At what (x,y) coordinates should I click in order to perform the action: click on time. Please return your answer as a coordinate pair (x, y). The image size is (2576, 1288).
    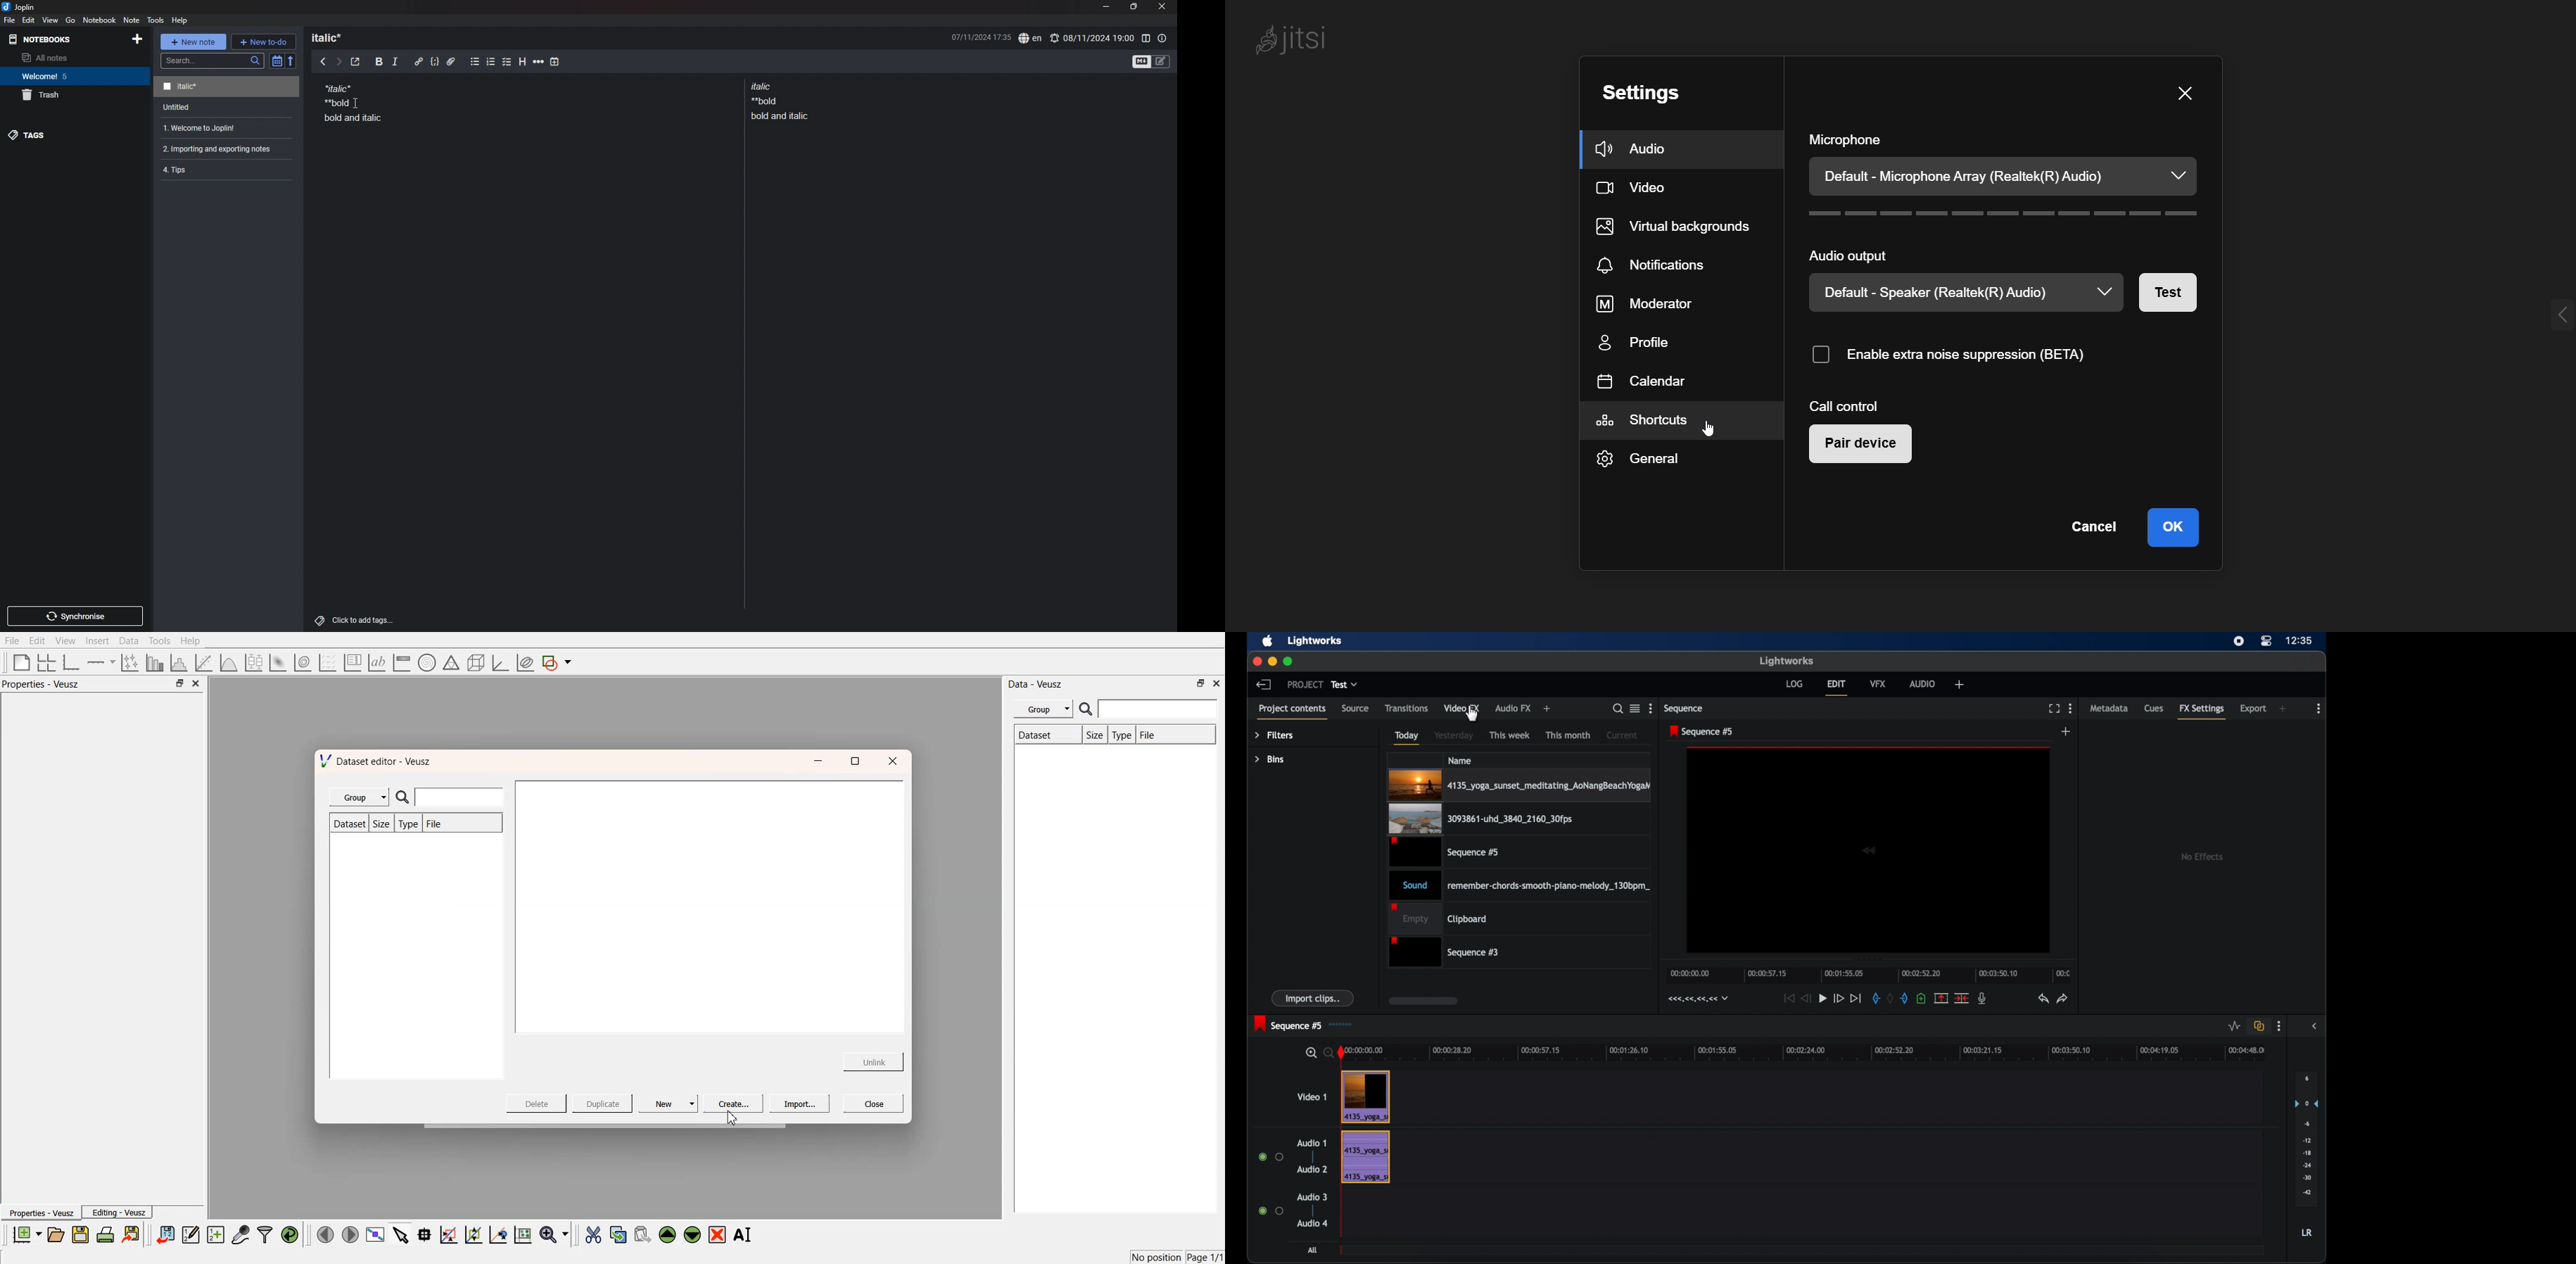
    Looking at the image, I should click on (2300, 641).